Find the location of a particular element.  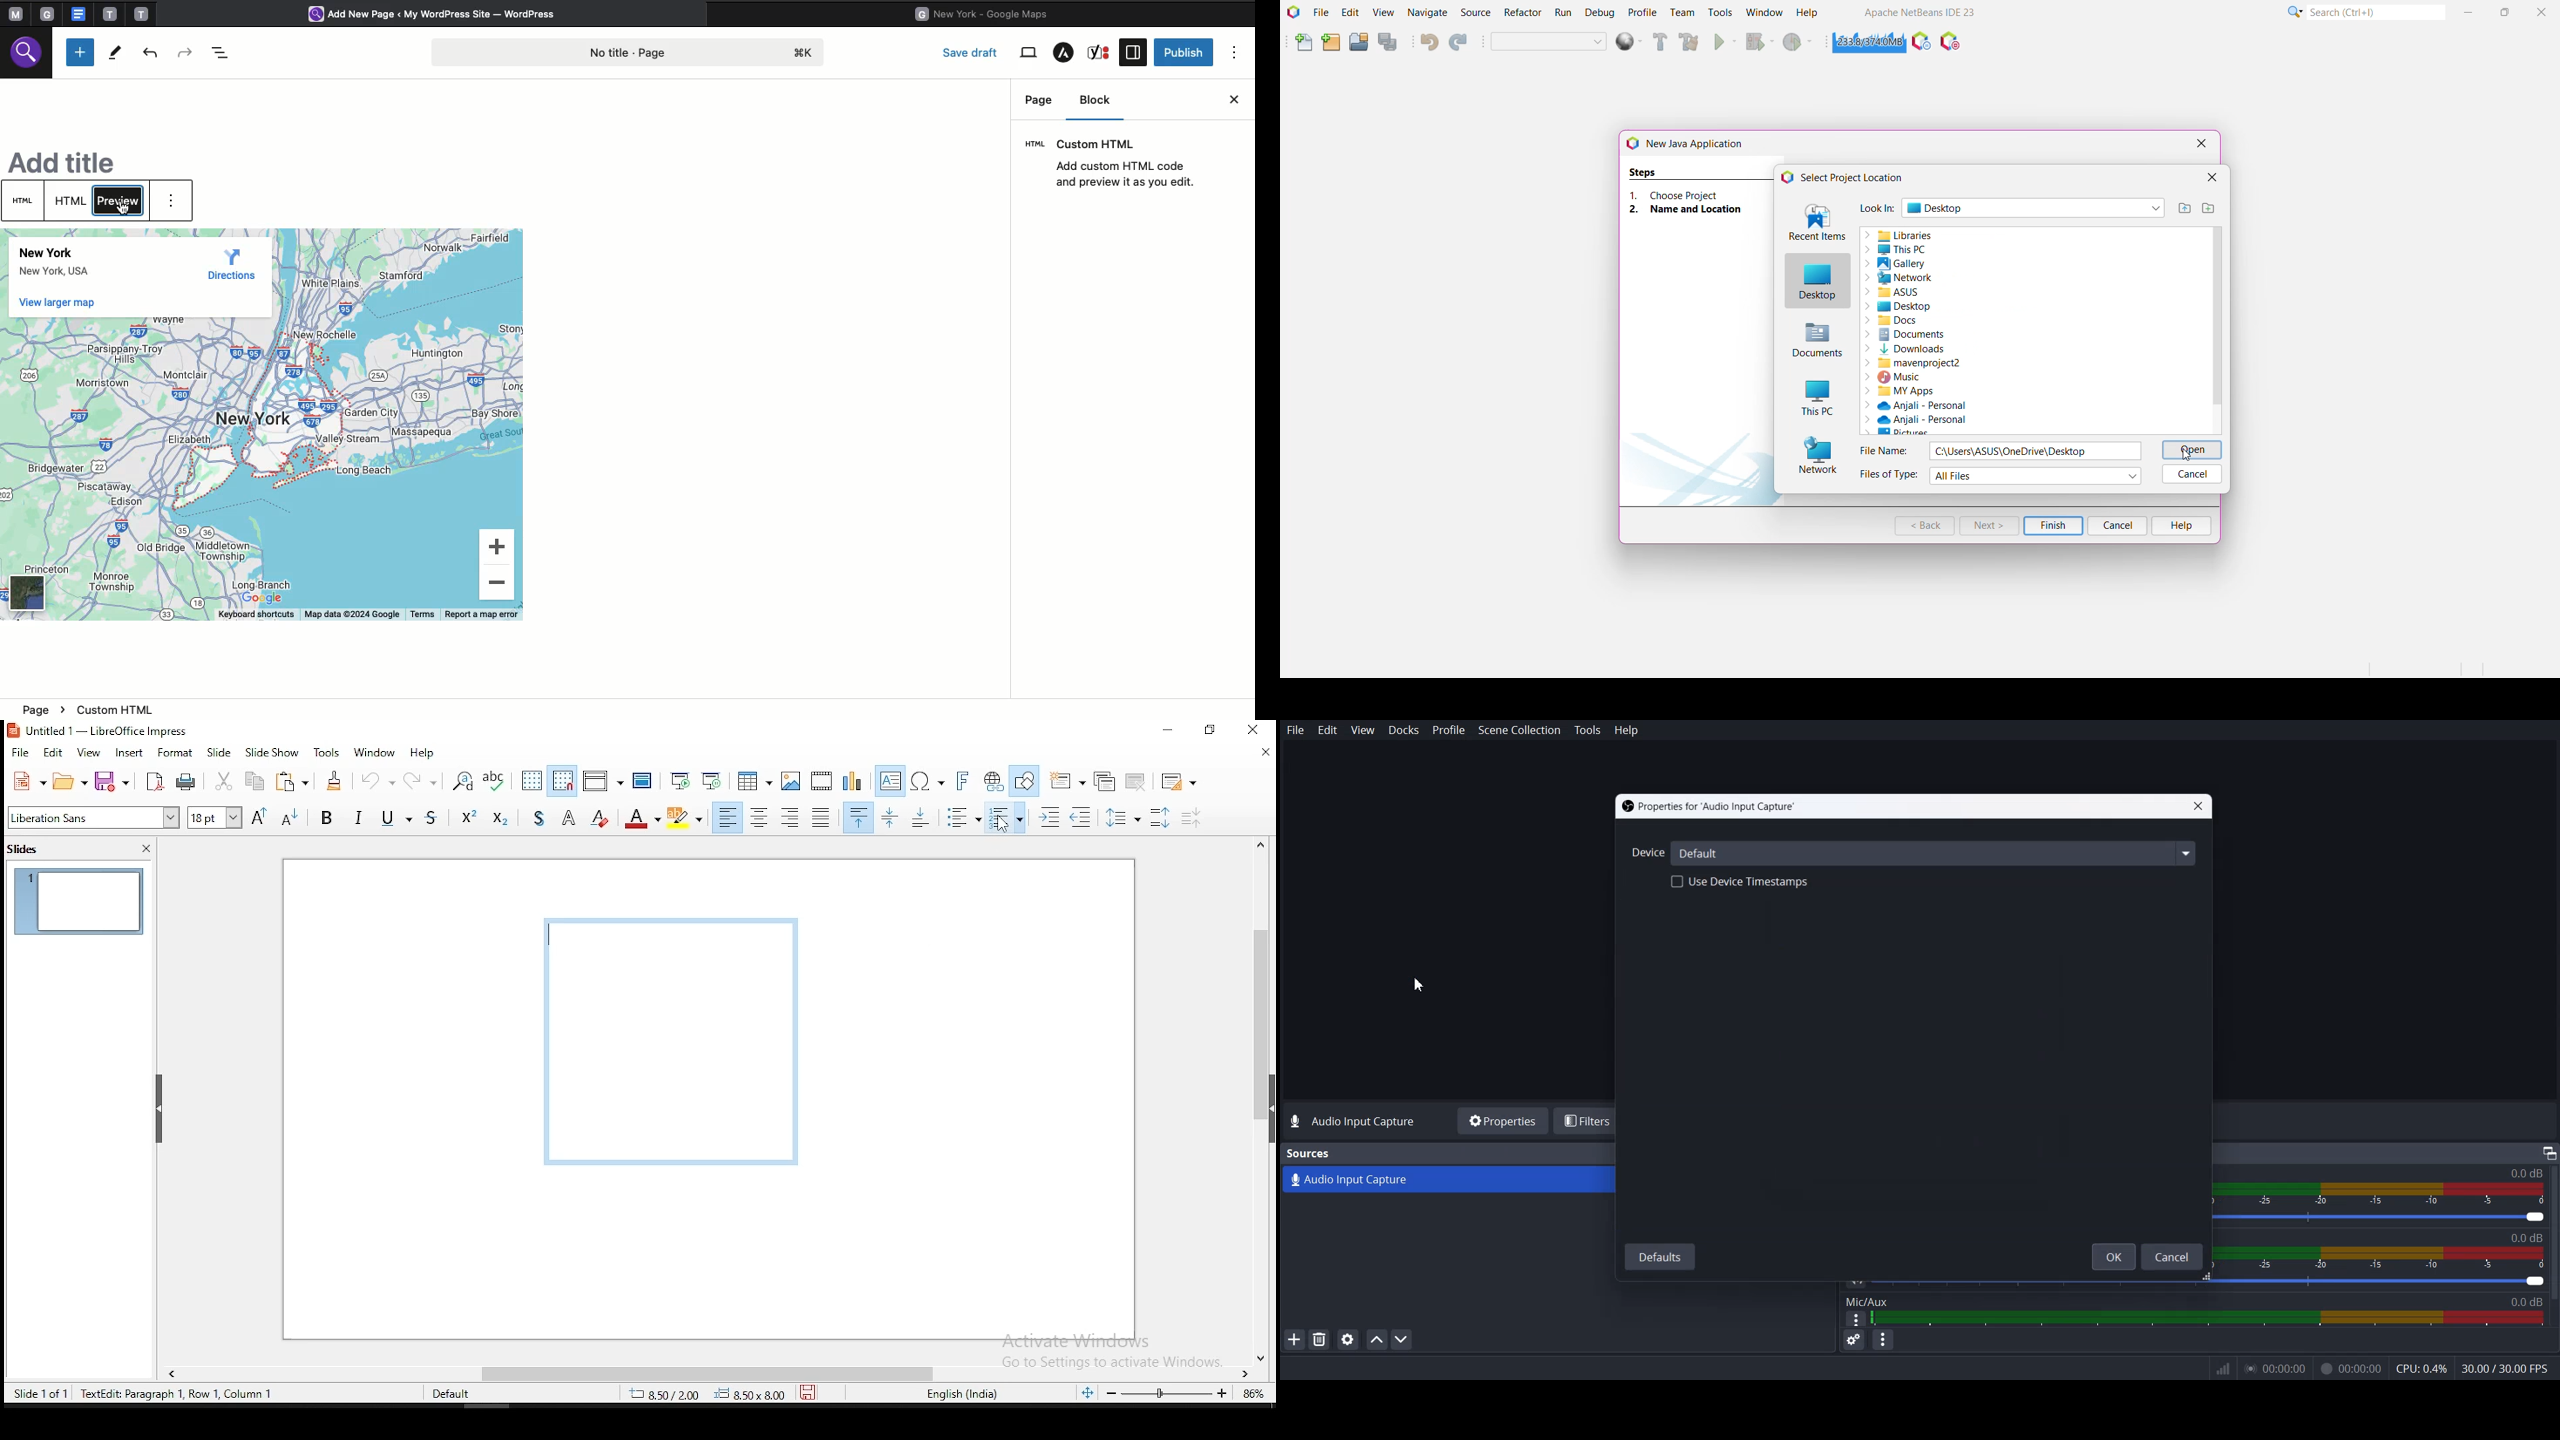

text box is located at coordinates (888, 781).